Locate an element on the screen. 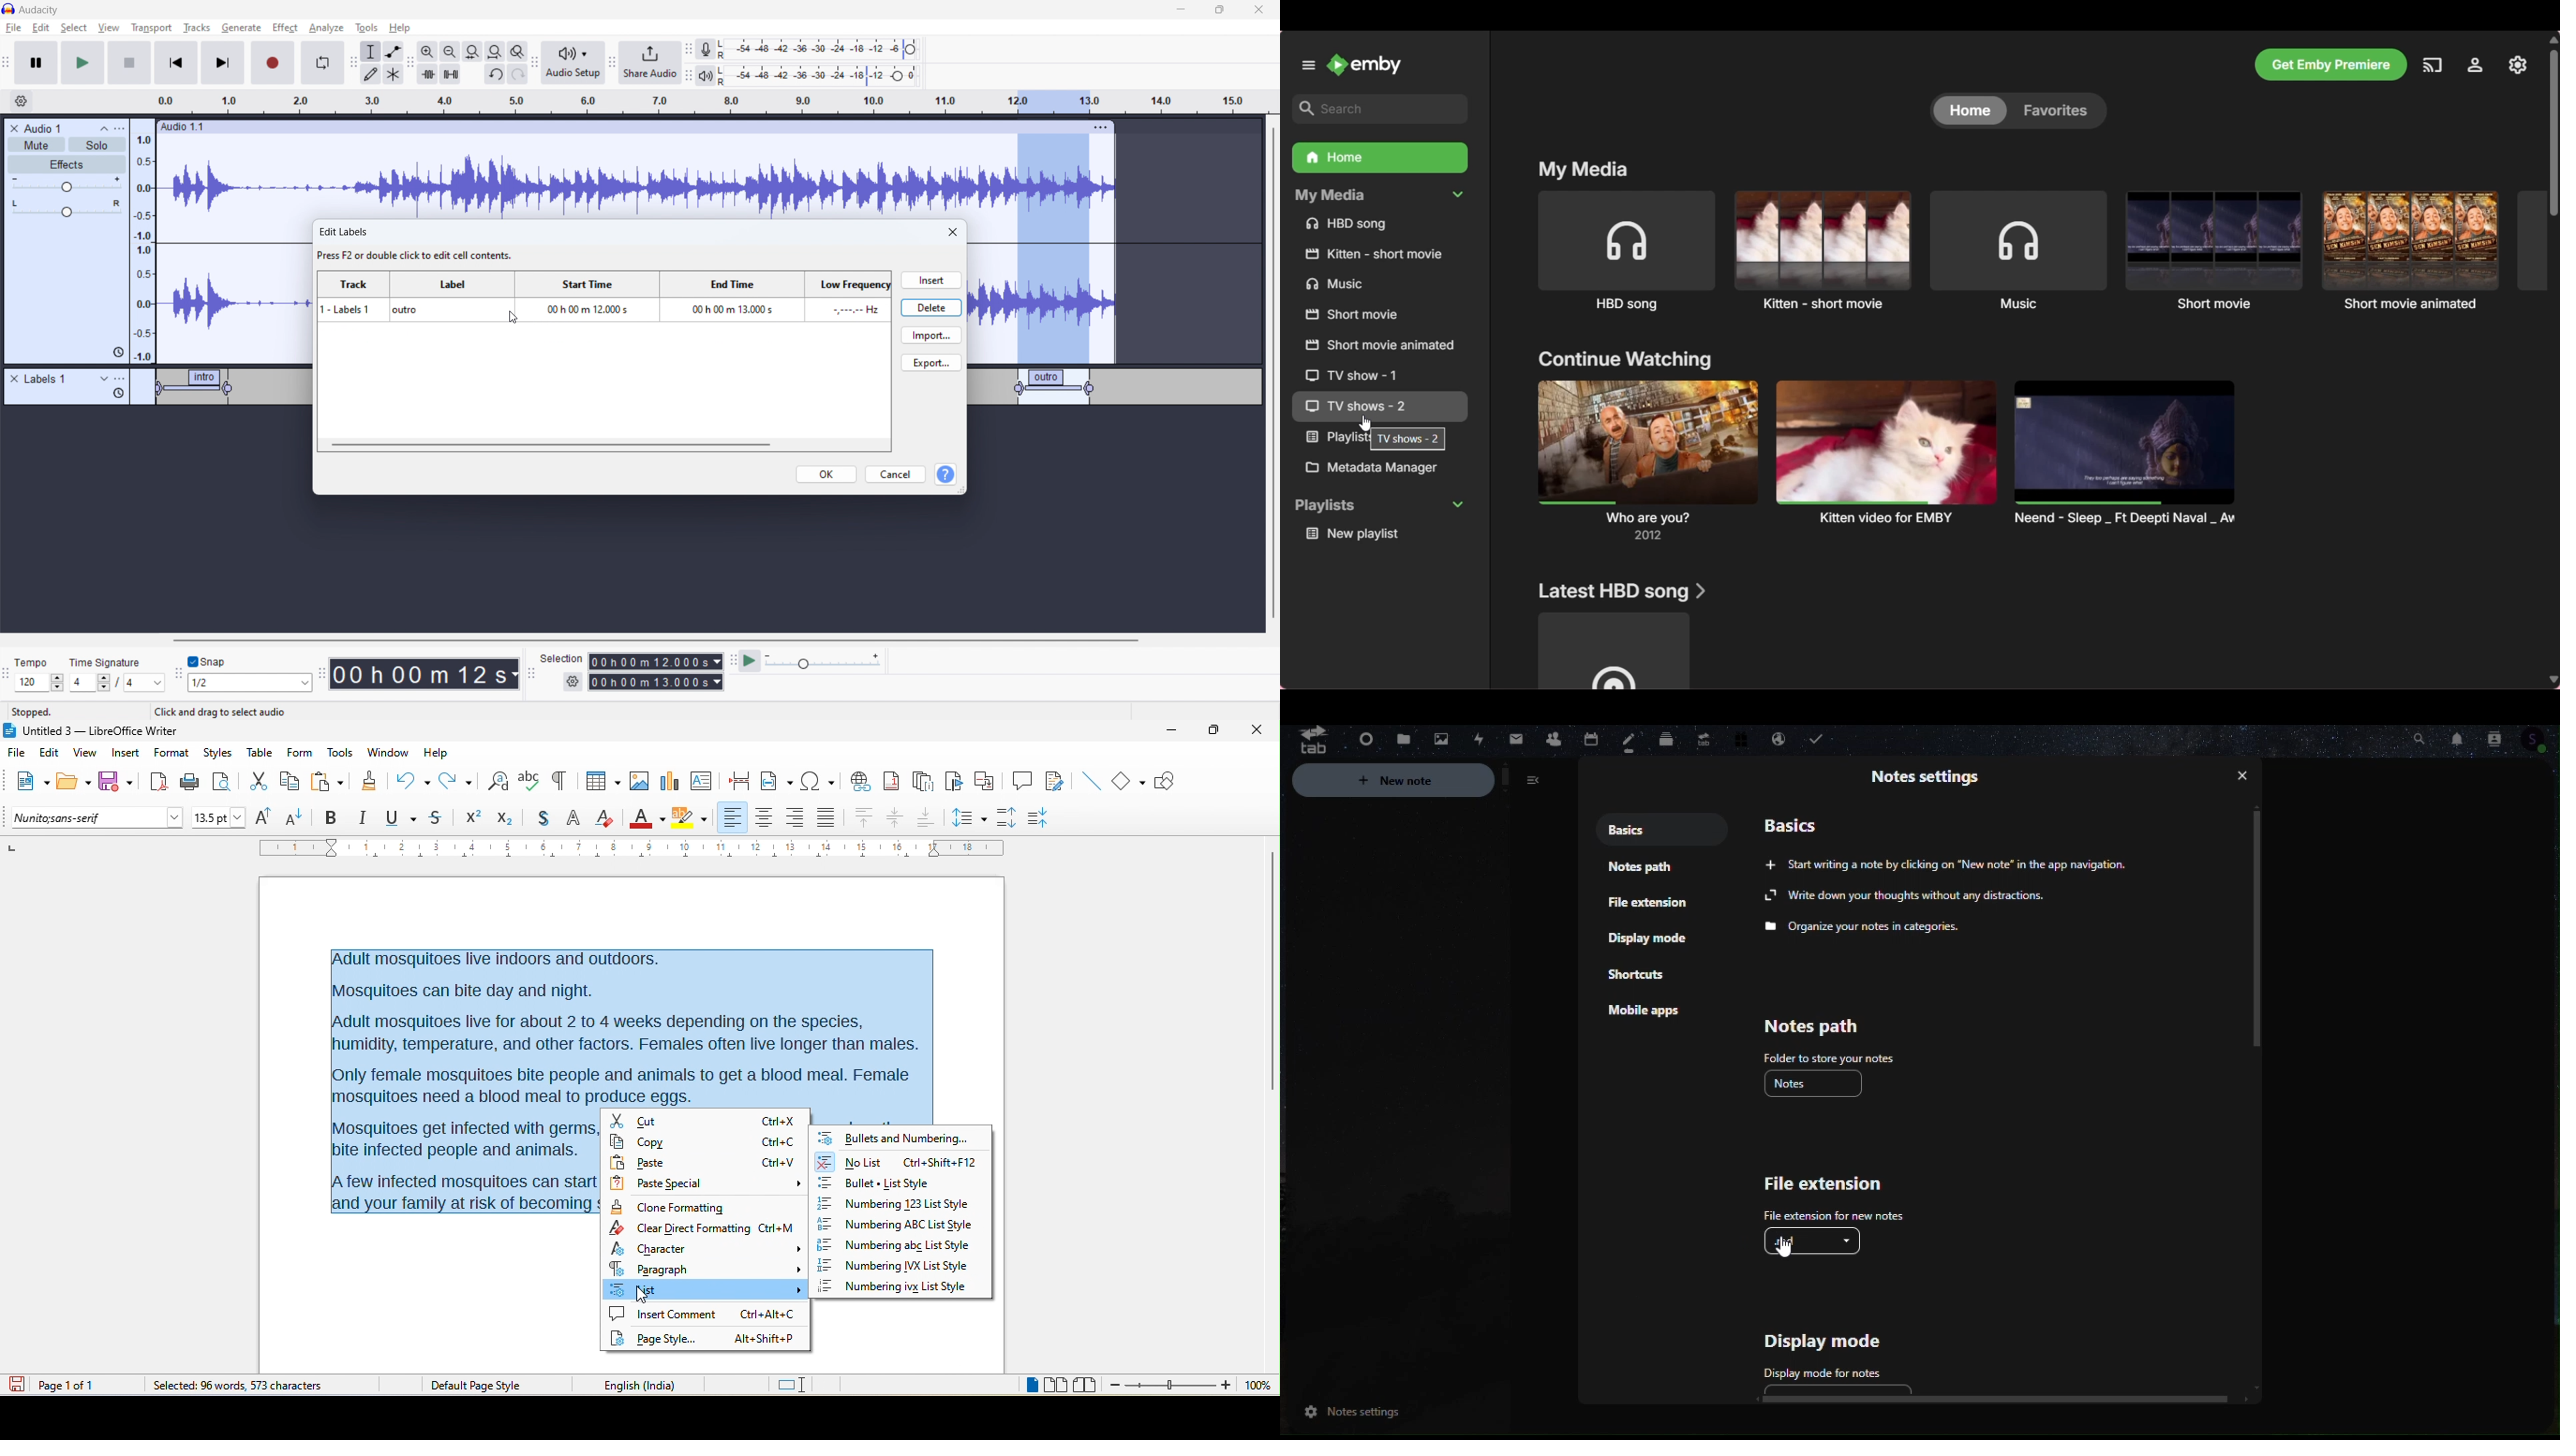 The width and height of the screenshot is (2576, 1456). Mosquitoes get infected with germs

bite infected people and animals.
few infected mosquitoes can start
ind your family at risk of becomin is located at coordinates (464, 1167).